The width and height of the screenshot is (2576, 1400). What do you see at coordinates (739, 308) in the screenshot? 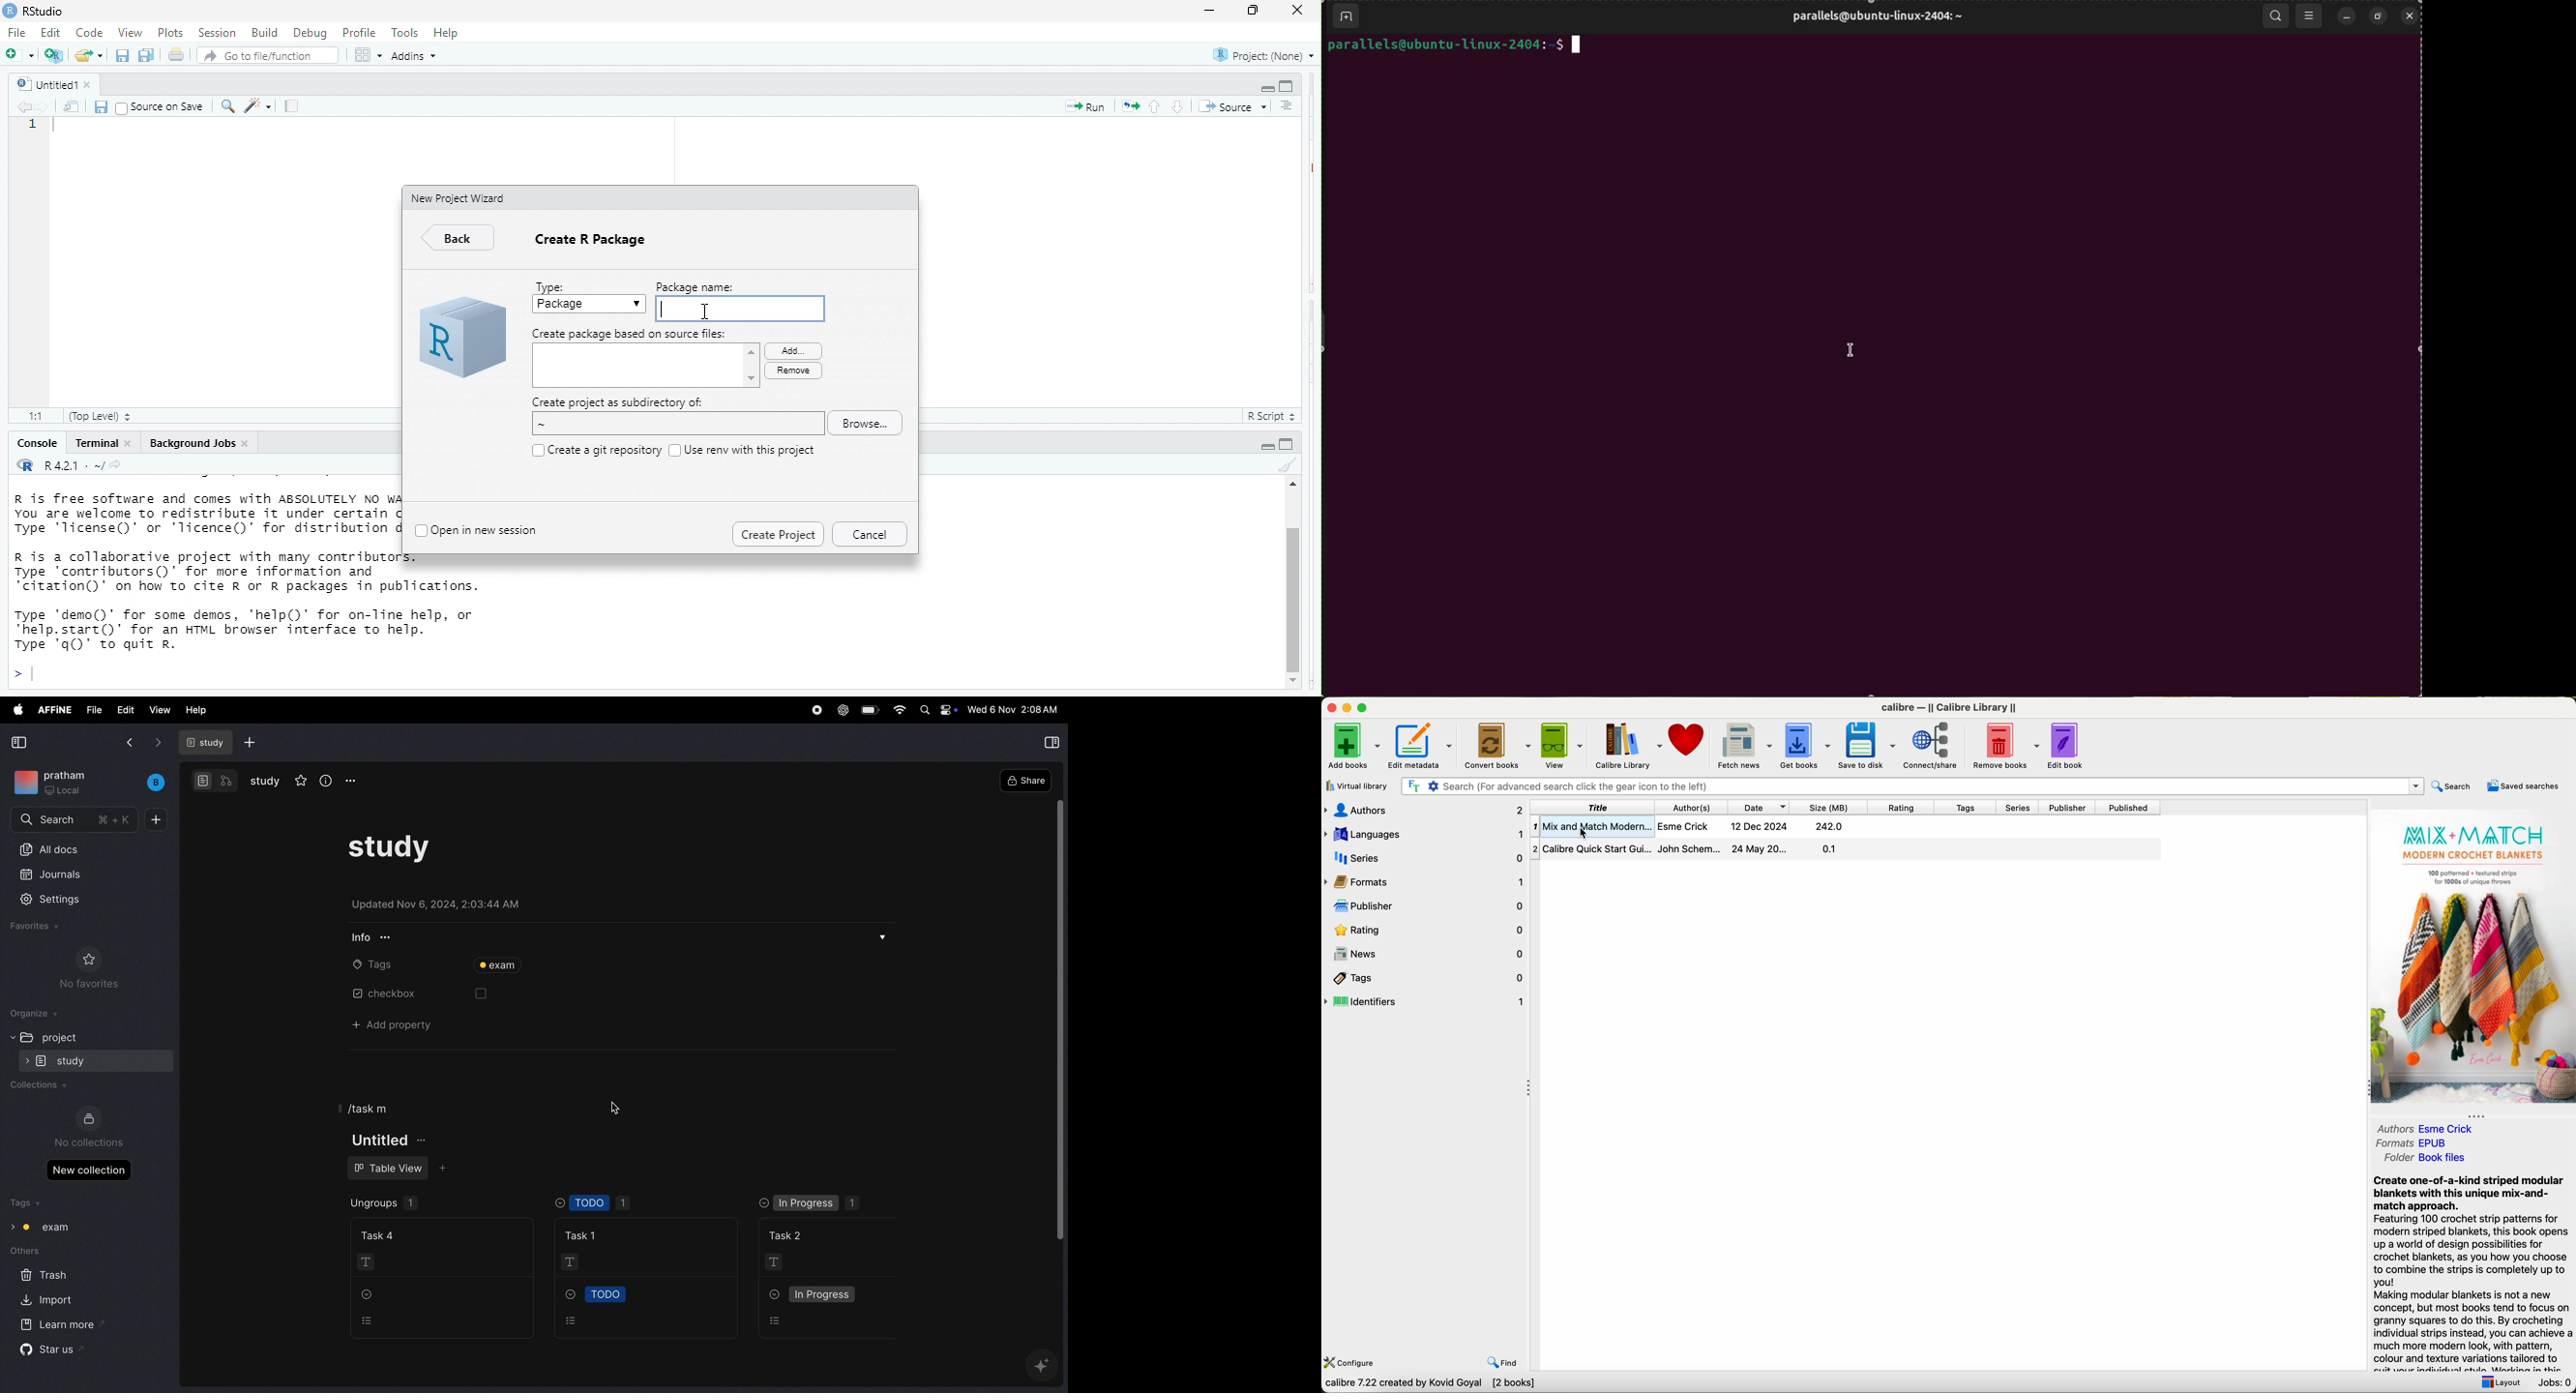
I see `package name` at bounding box center [739, 308].